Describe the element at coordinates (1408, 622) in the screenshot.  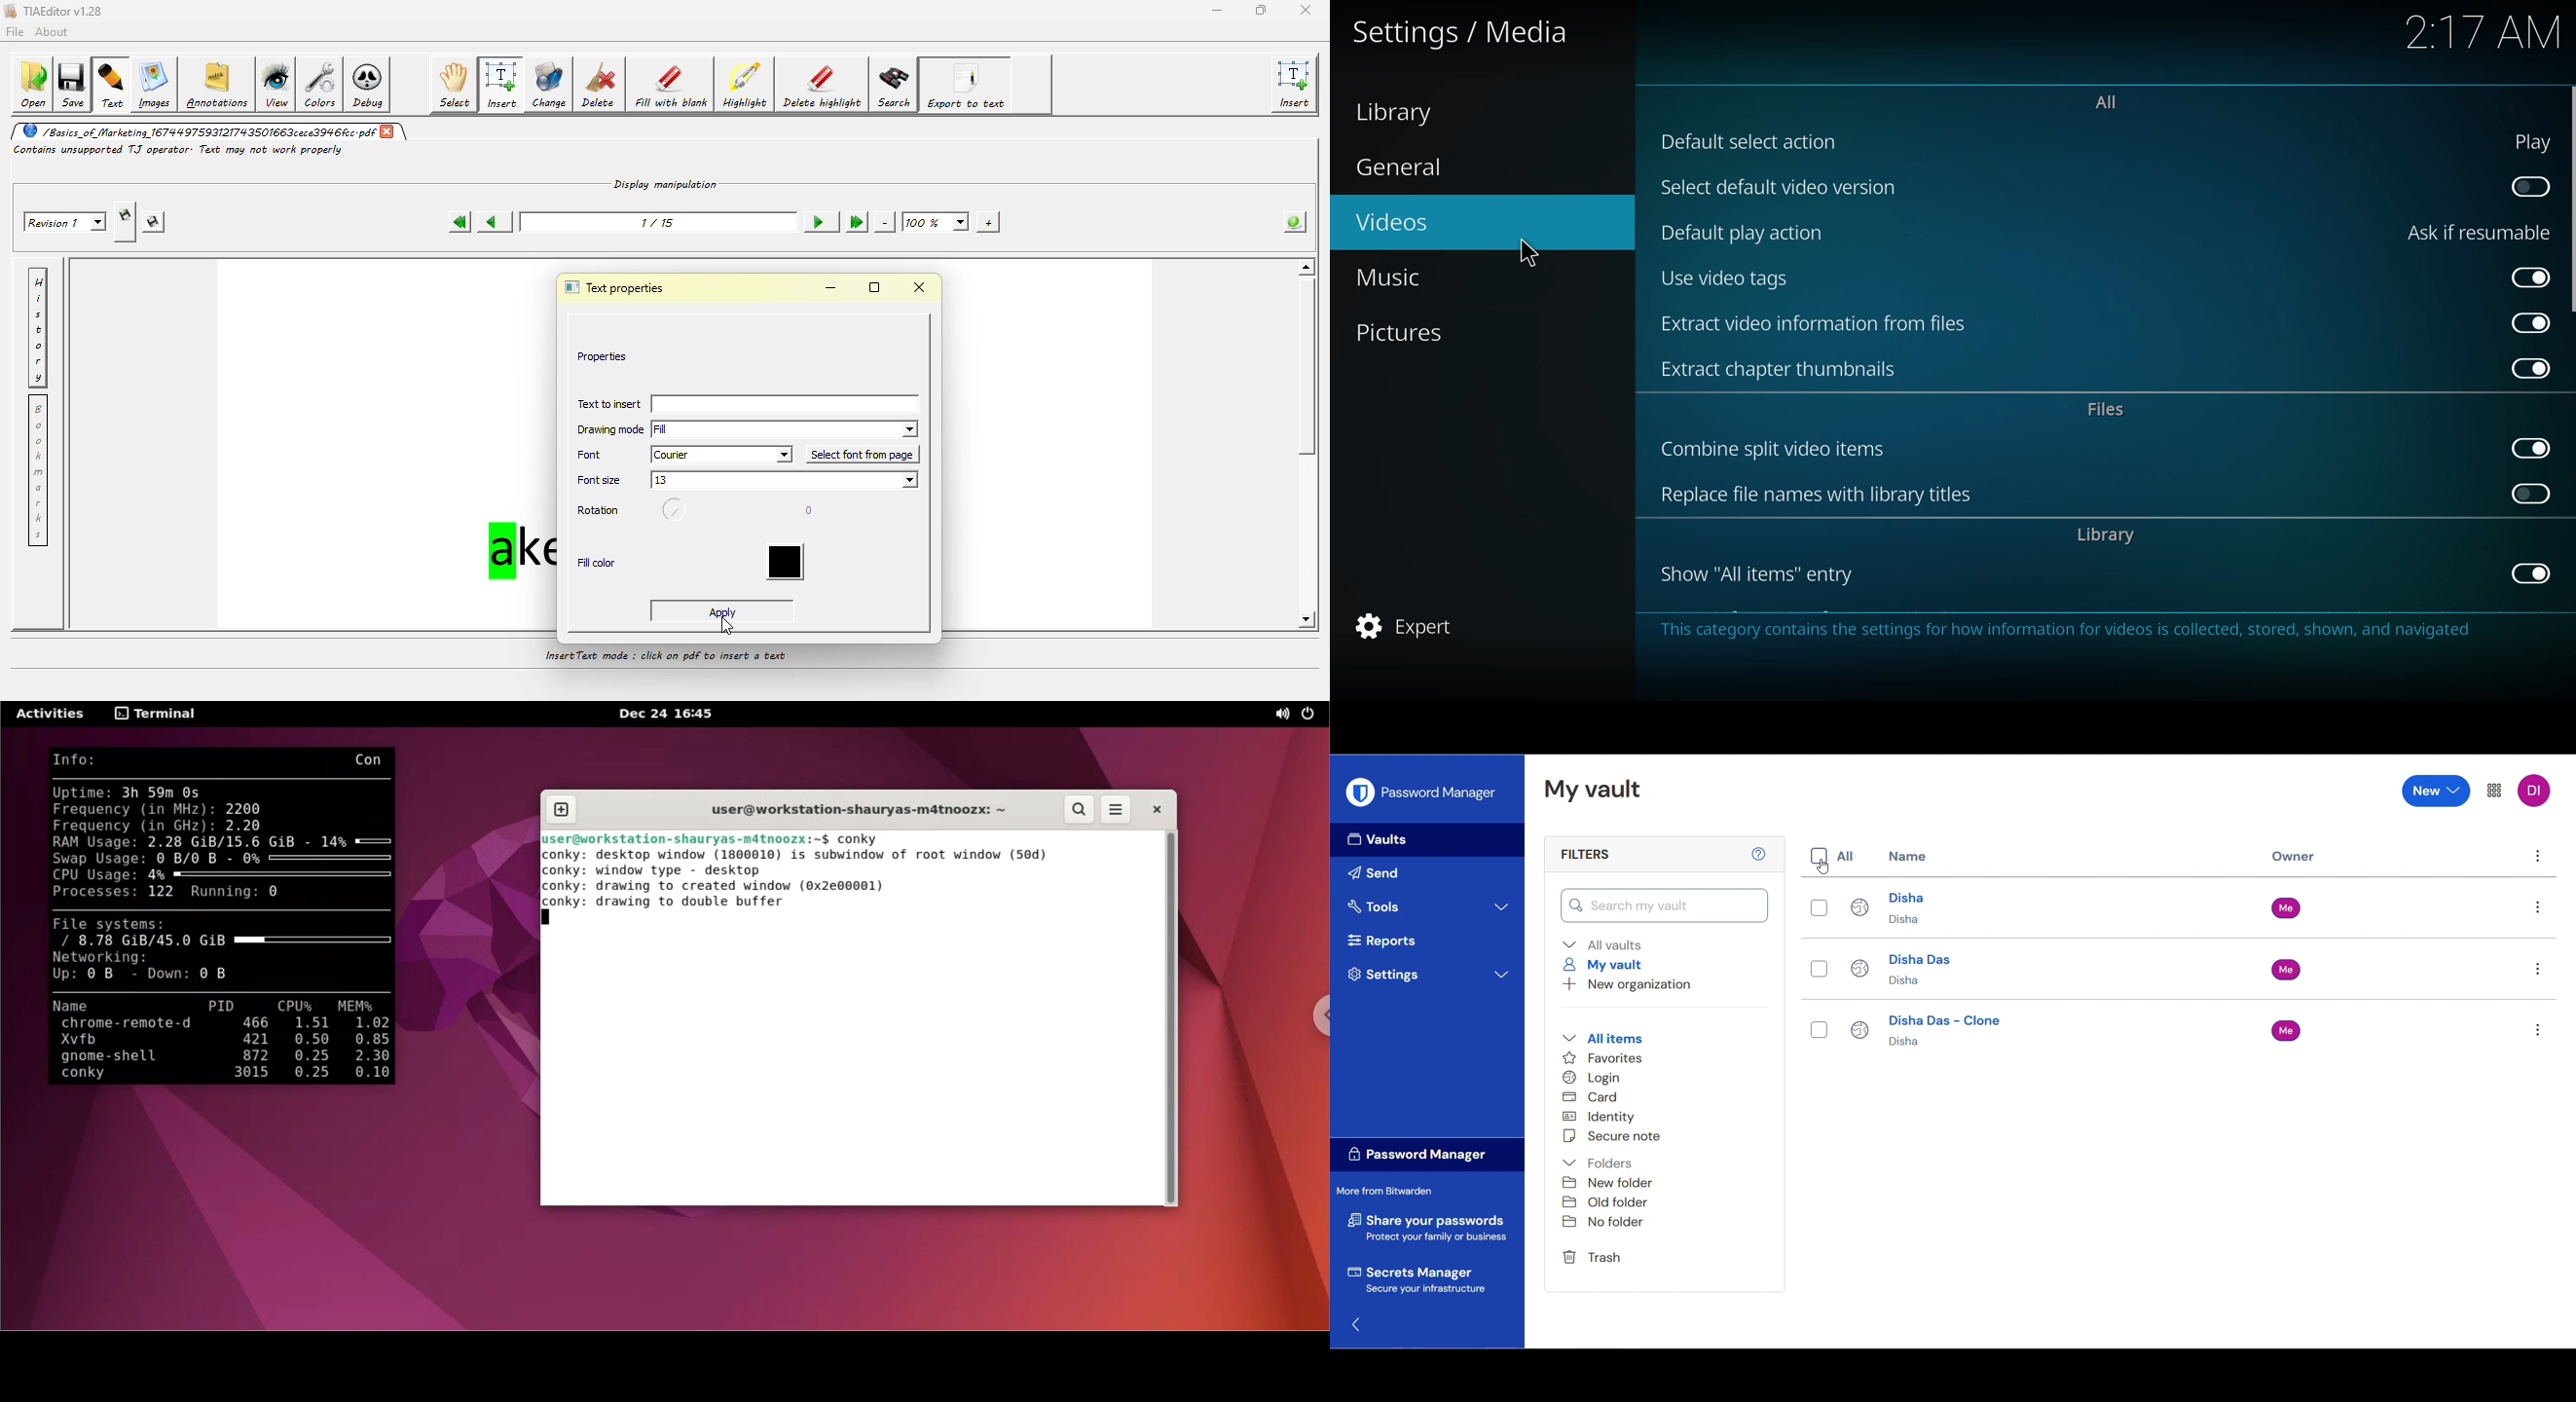
I see `expert` at that location.